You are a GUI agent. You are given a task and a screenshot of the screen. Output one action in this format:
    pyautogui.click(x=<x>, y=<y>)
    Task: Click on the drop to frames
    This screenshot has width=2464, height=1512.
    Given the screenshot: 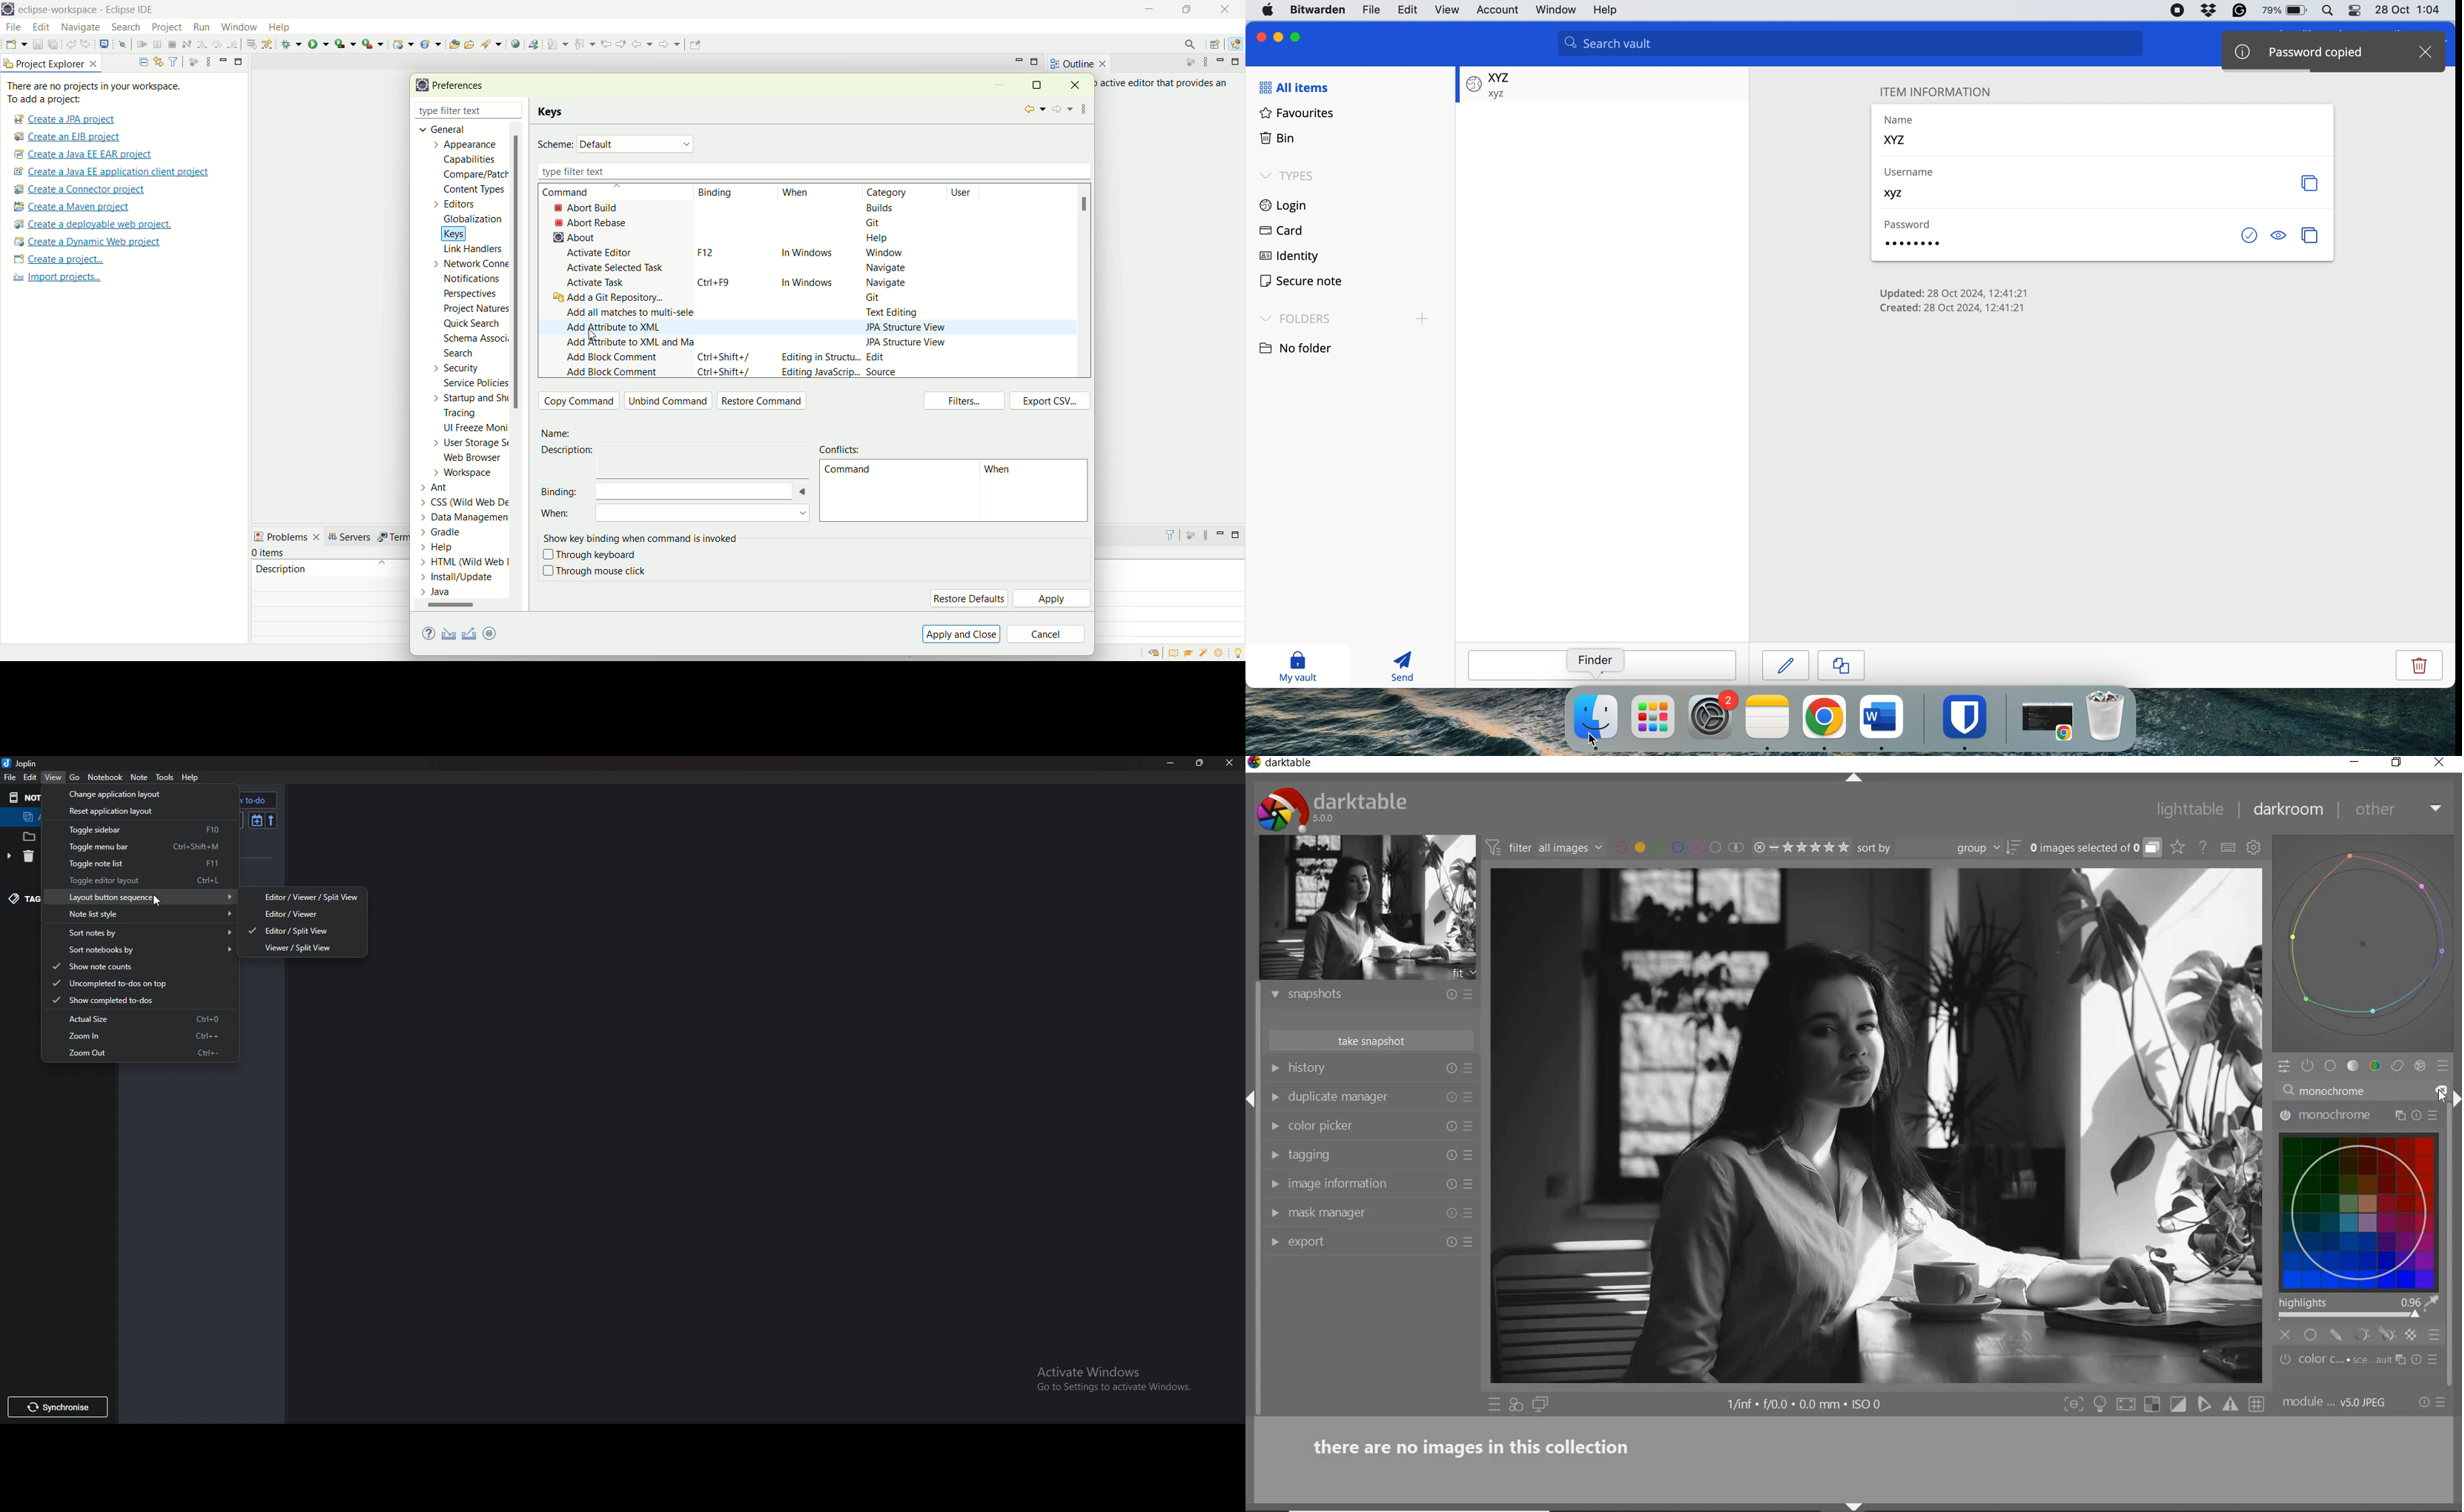 What is the action you would take?
    pyautogui.click(x=252, y=44)
    